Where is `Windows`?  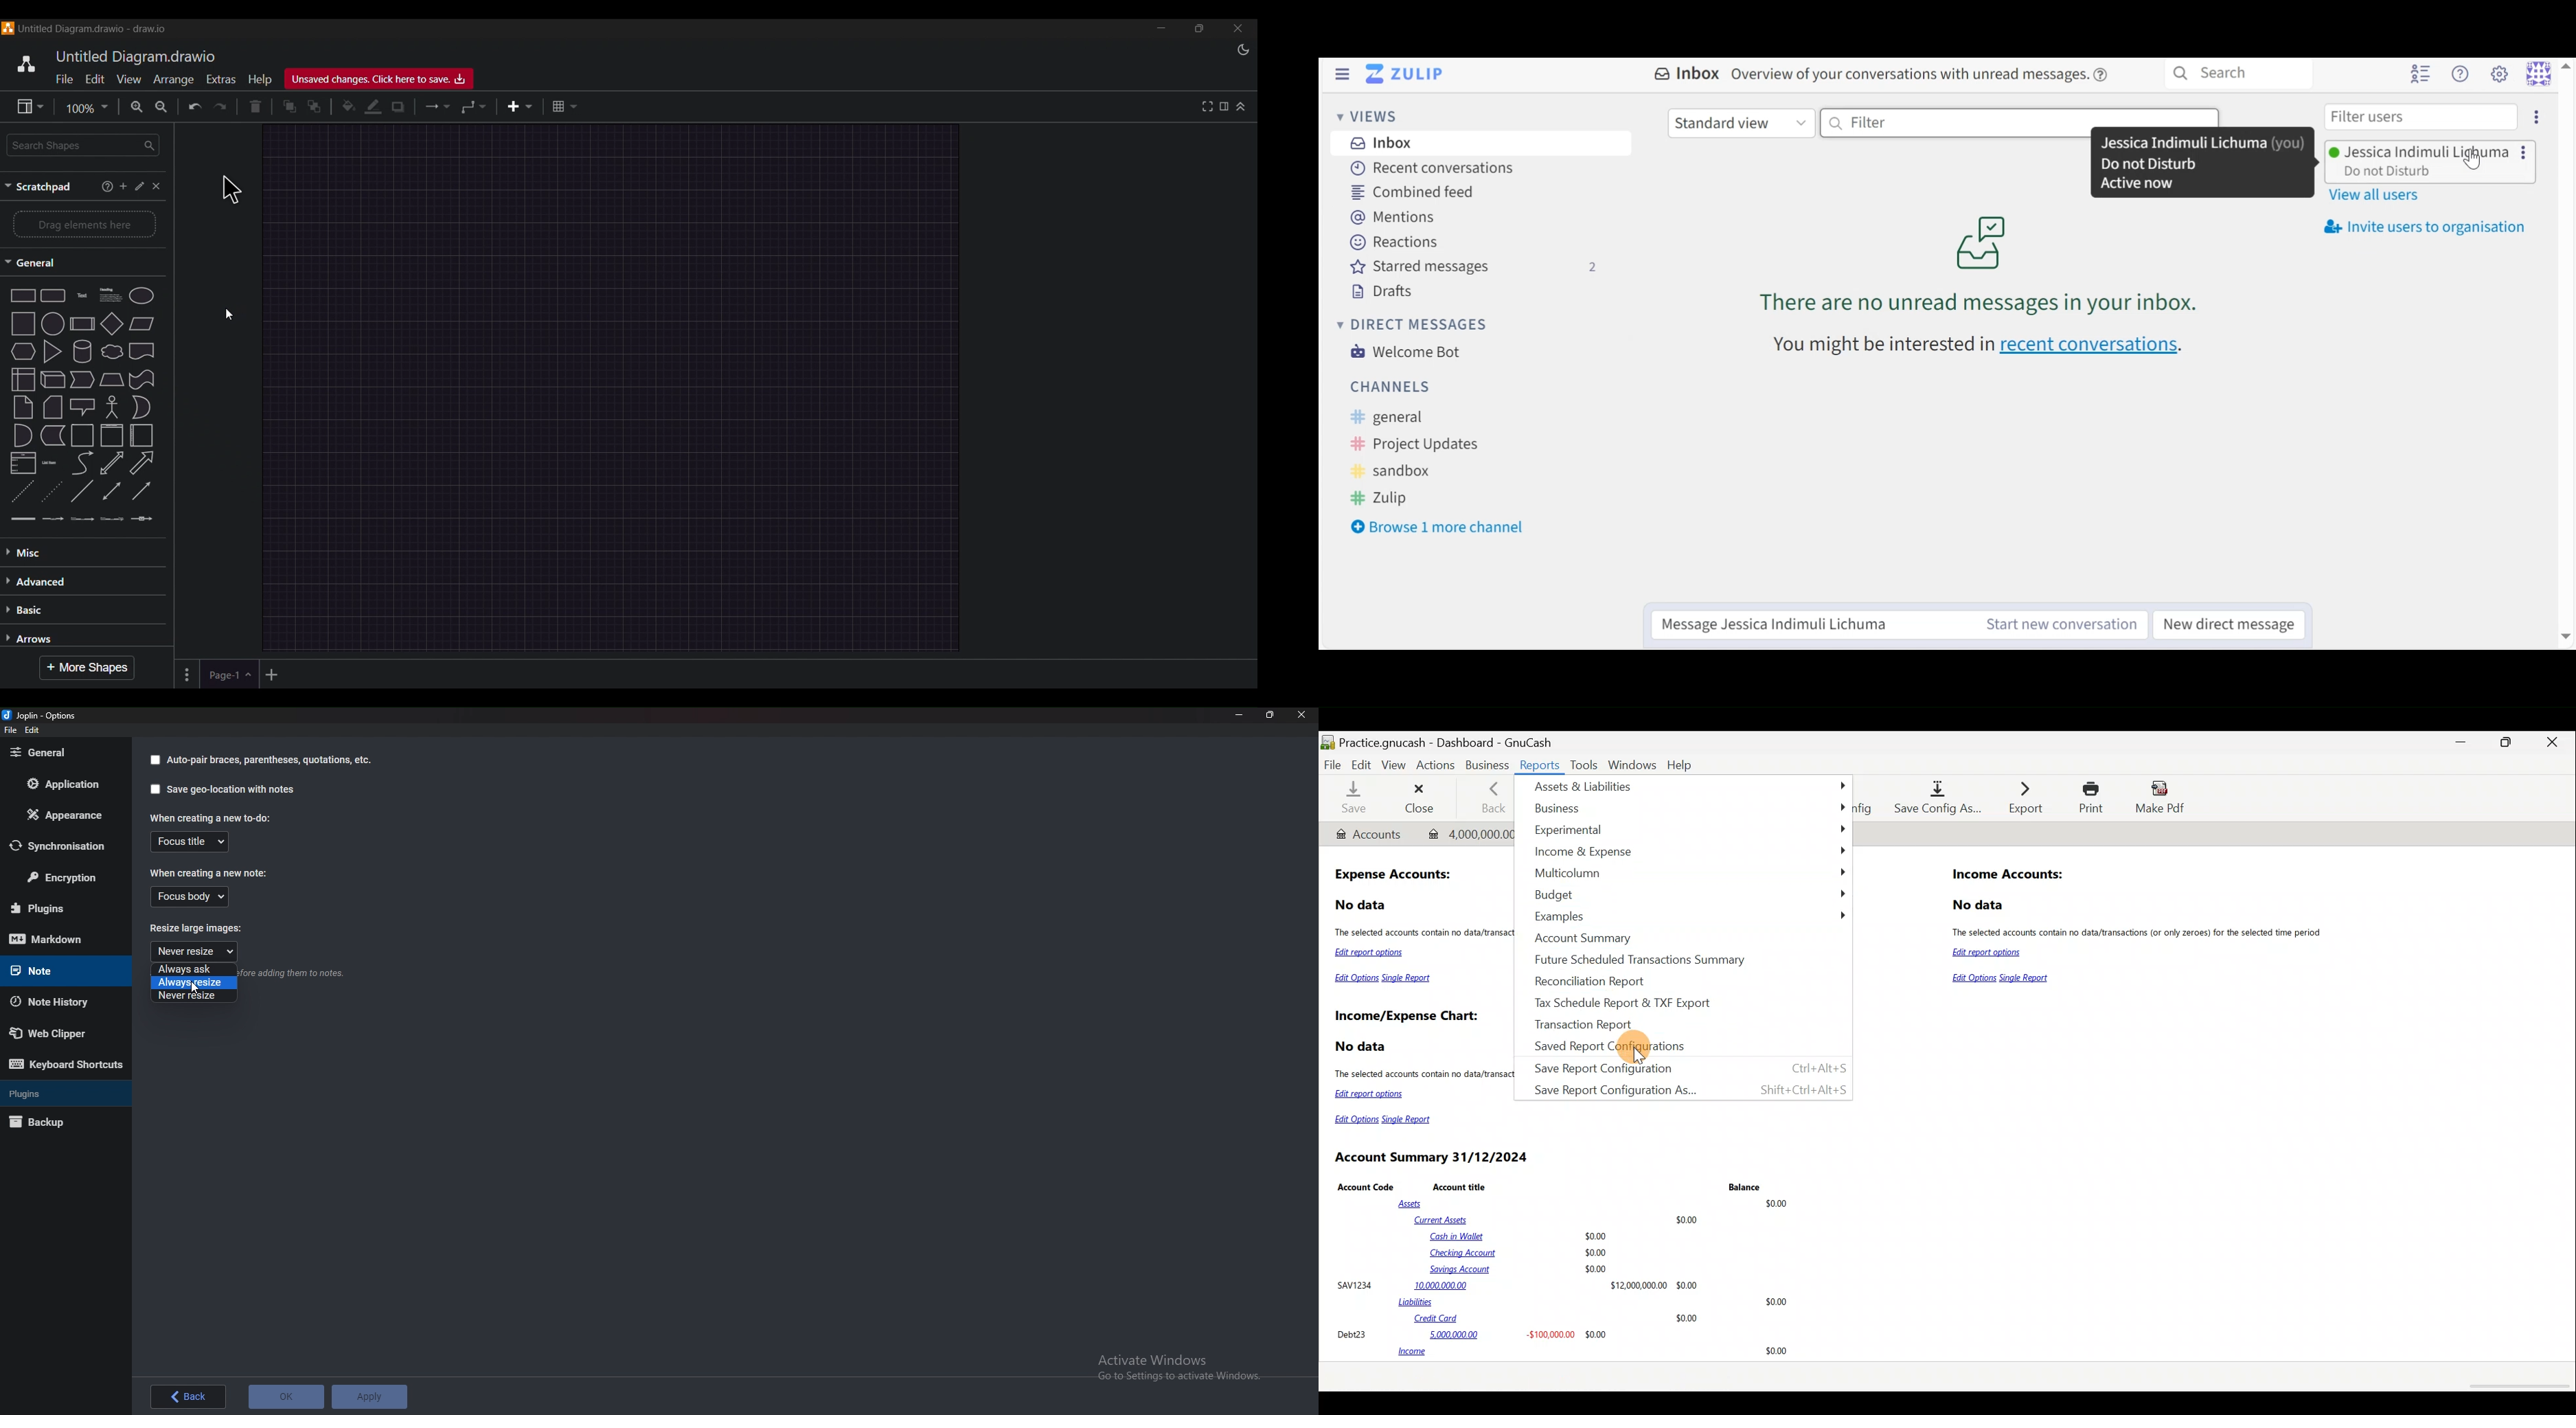
Windows is located at coordinates (1632, 764).